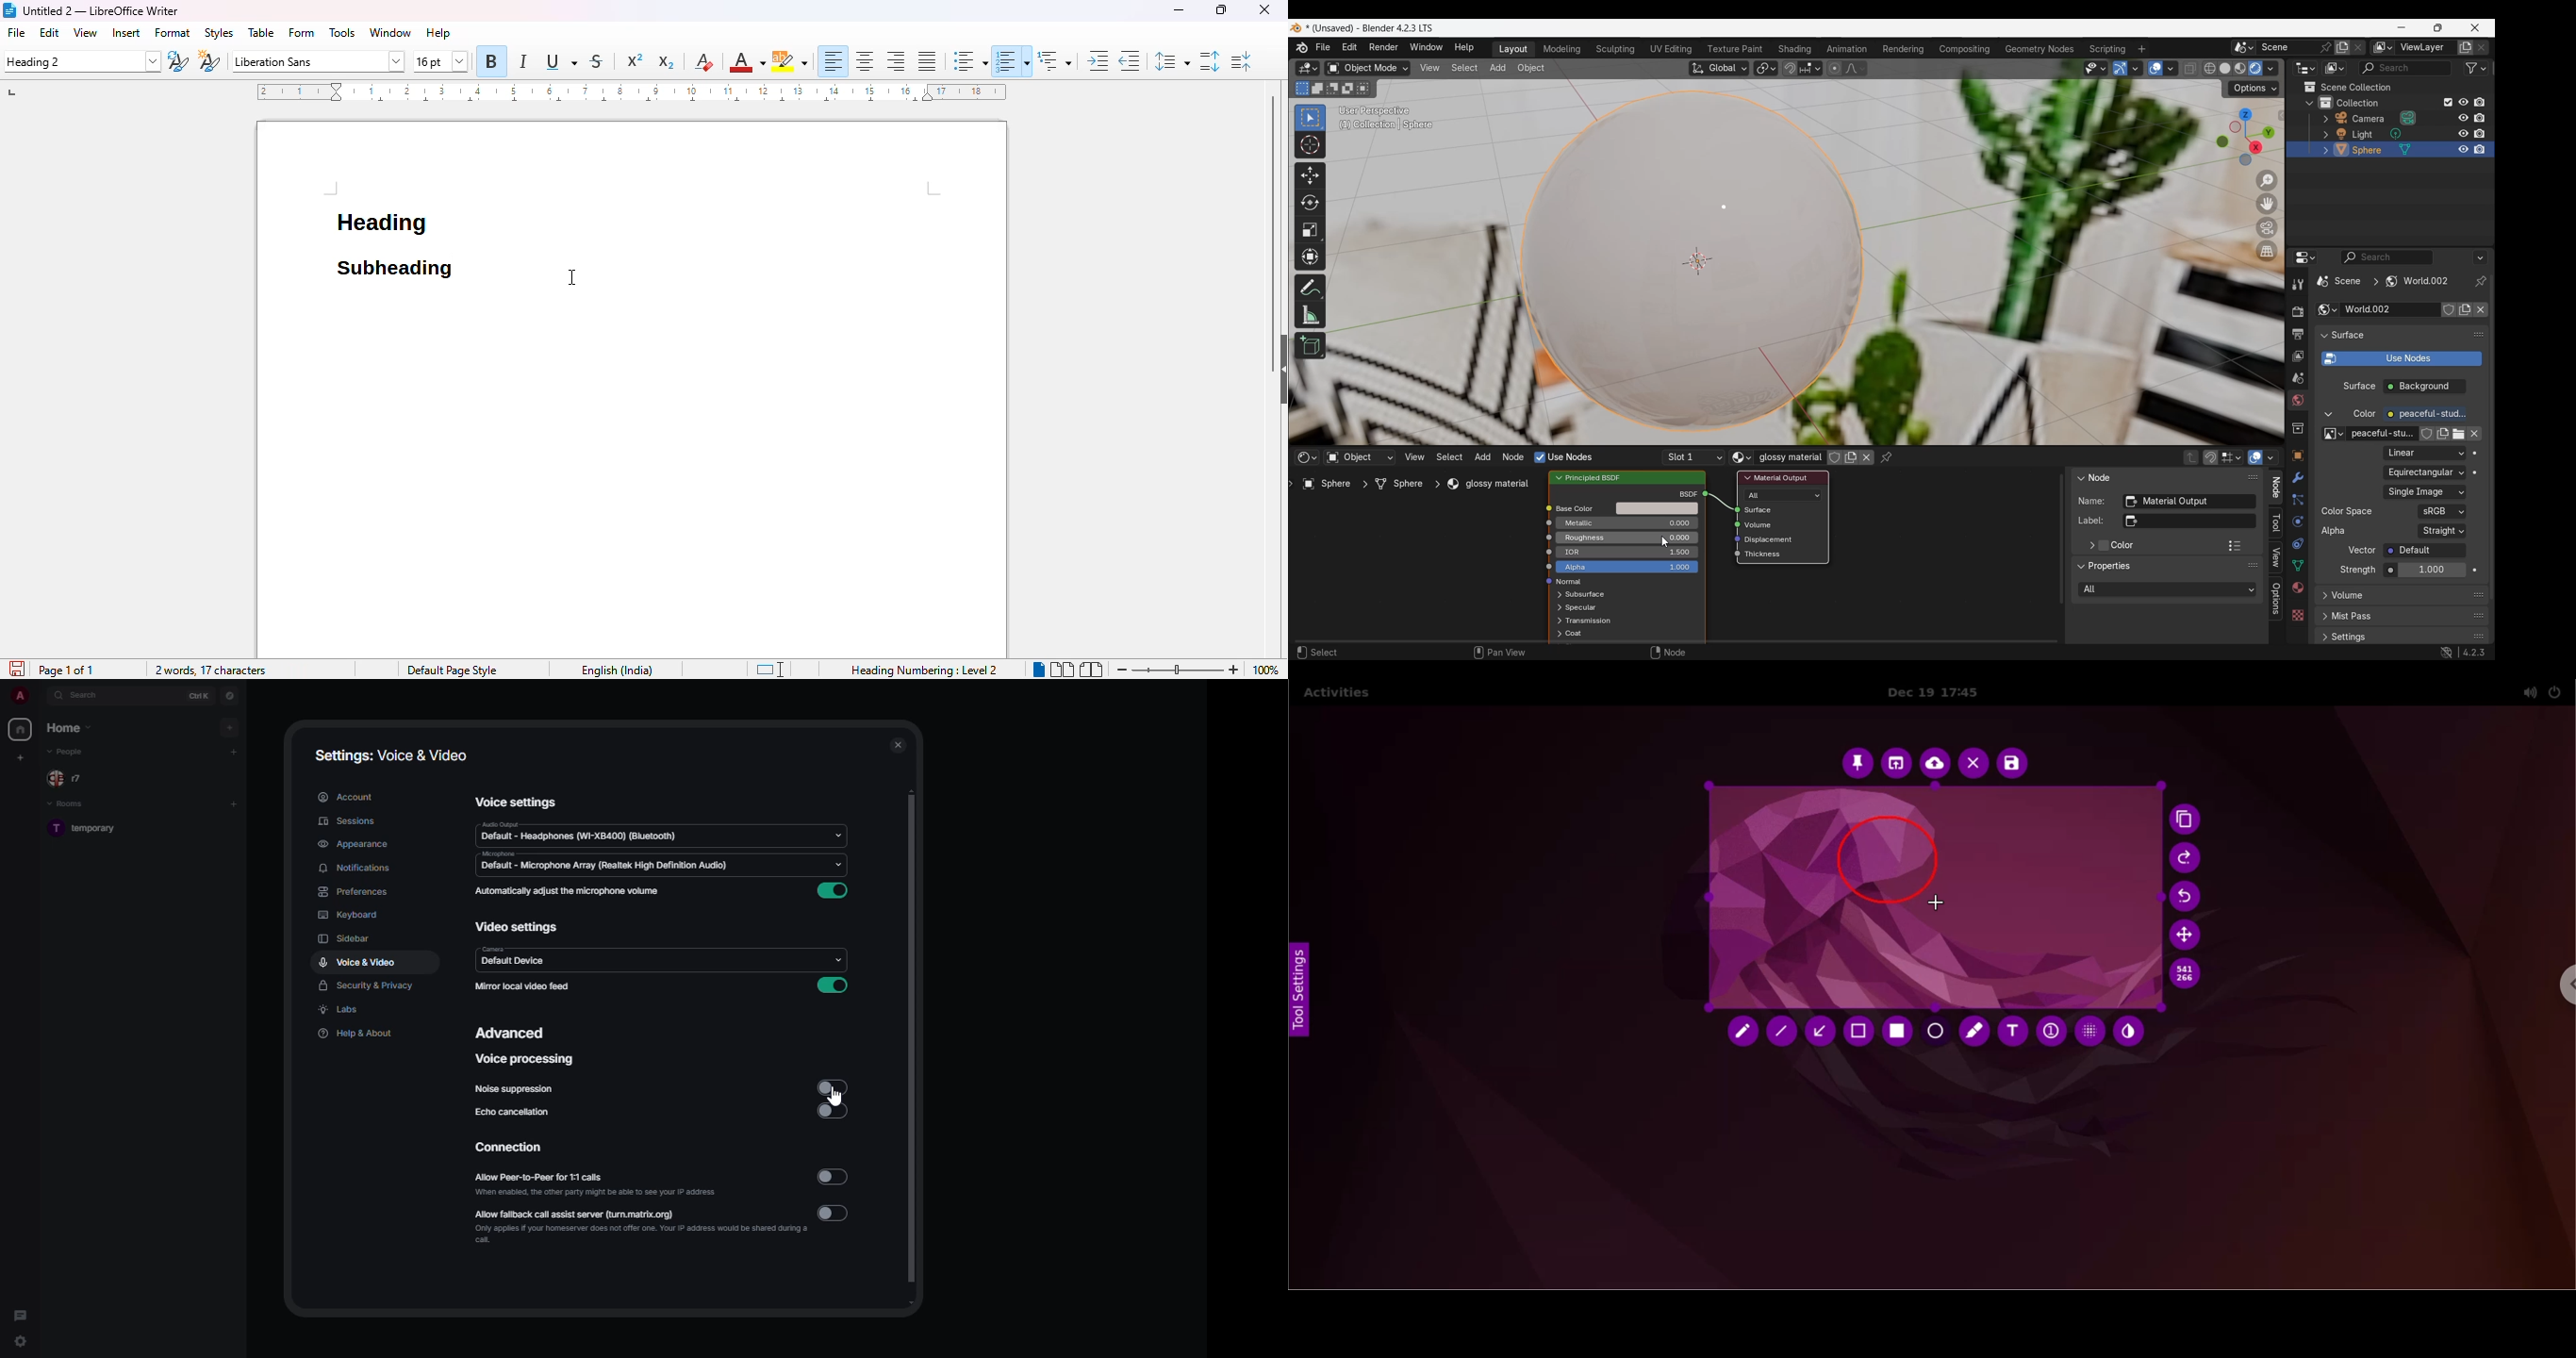  What do you see at coordinates (703, 61) in the screenshot?
I see `clear direct formatting` at bounding box center [703, 61].